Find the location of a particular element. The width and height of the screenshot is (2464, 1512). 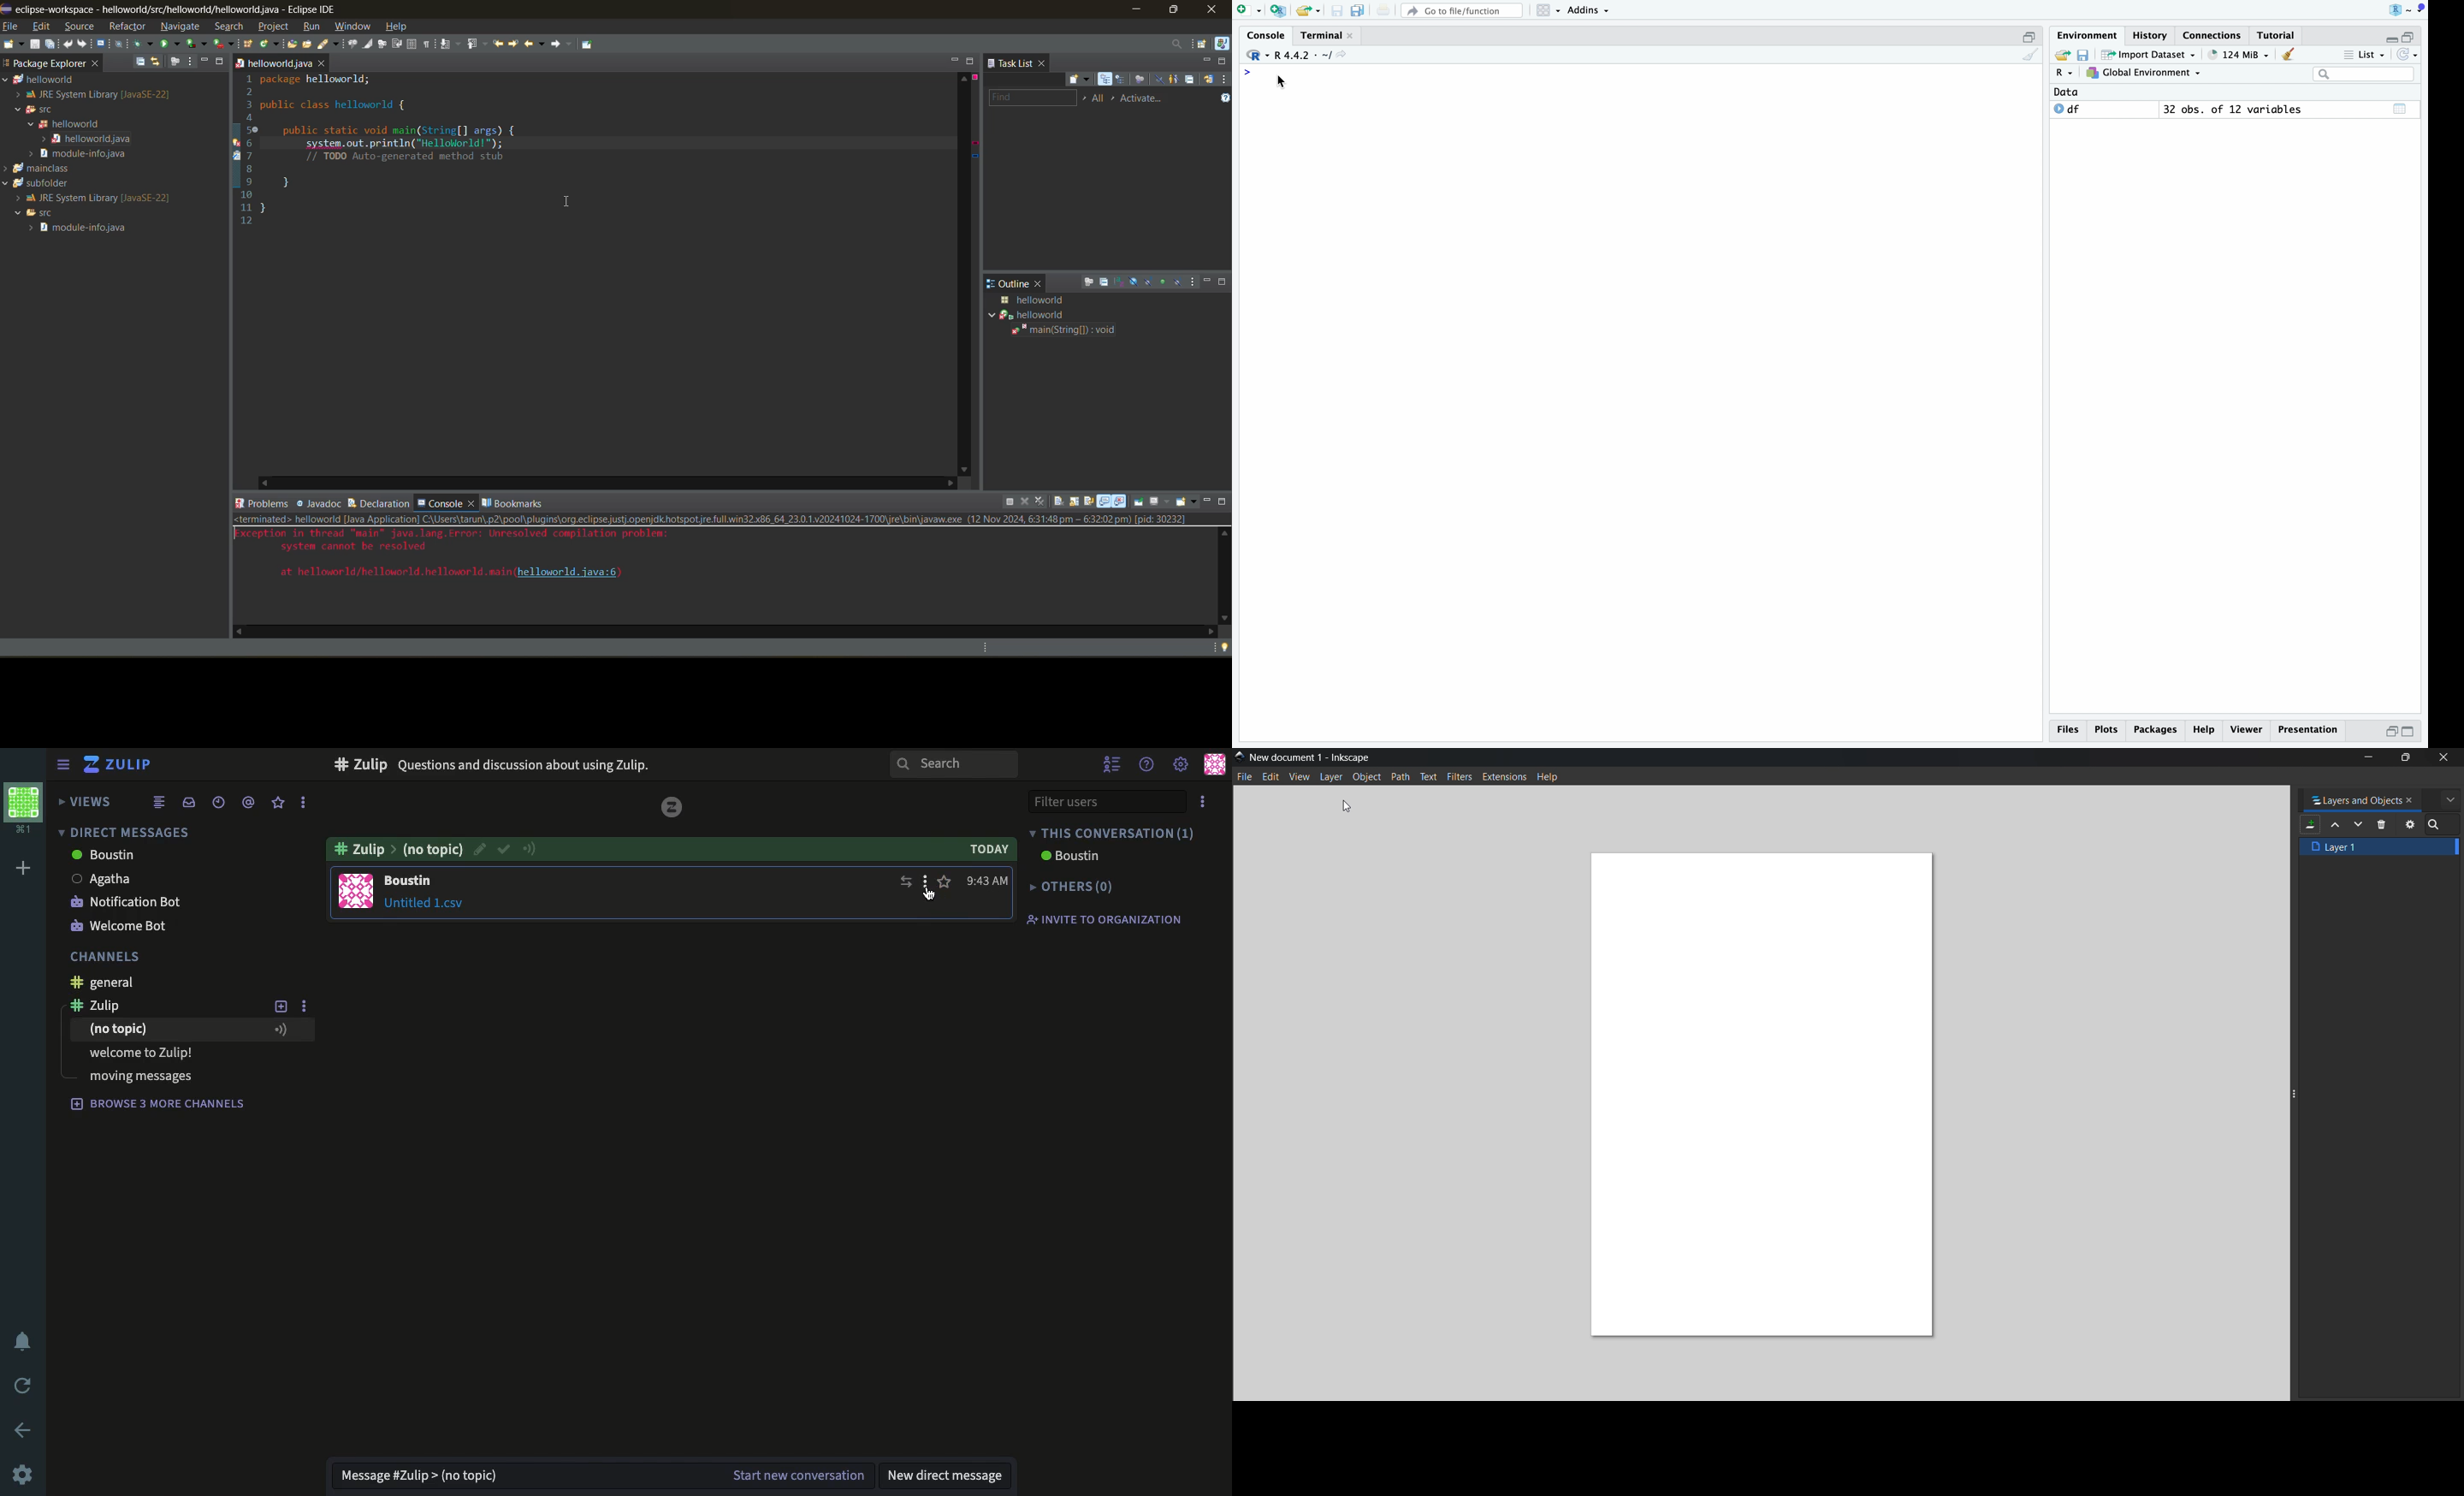

Browse 3 more channels is located at coordinates (159, 1105).